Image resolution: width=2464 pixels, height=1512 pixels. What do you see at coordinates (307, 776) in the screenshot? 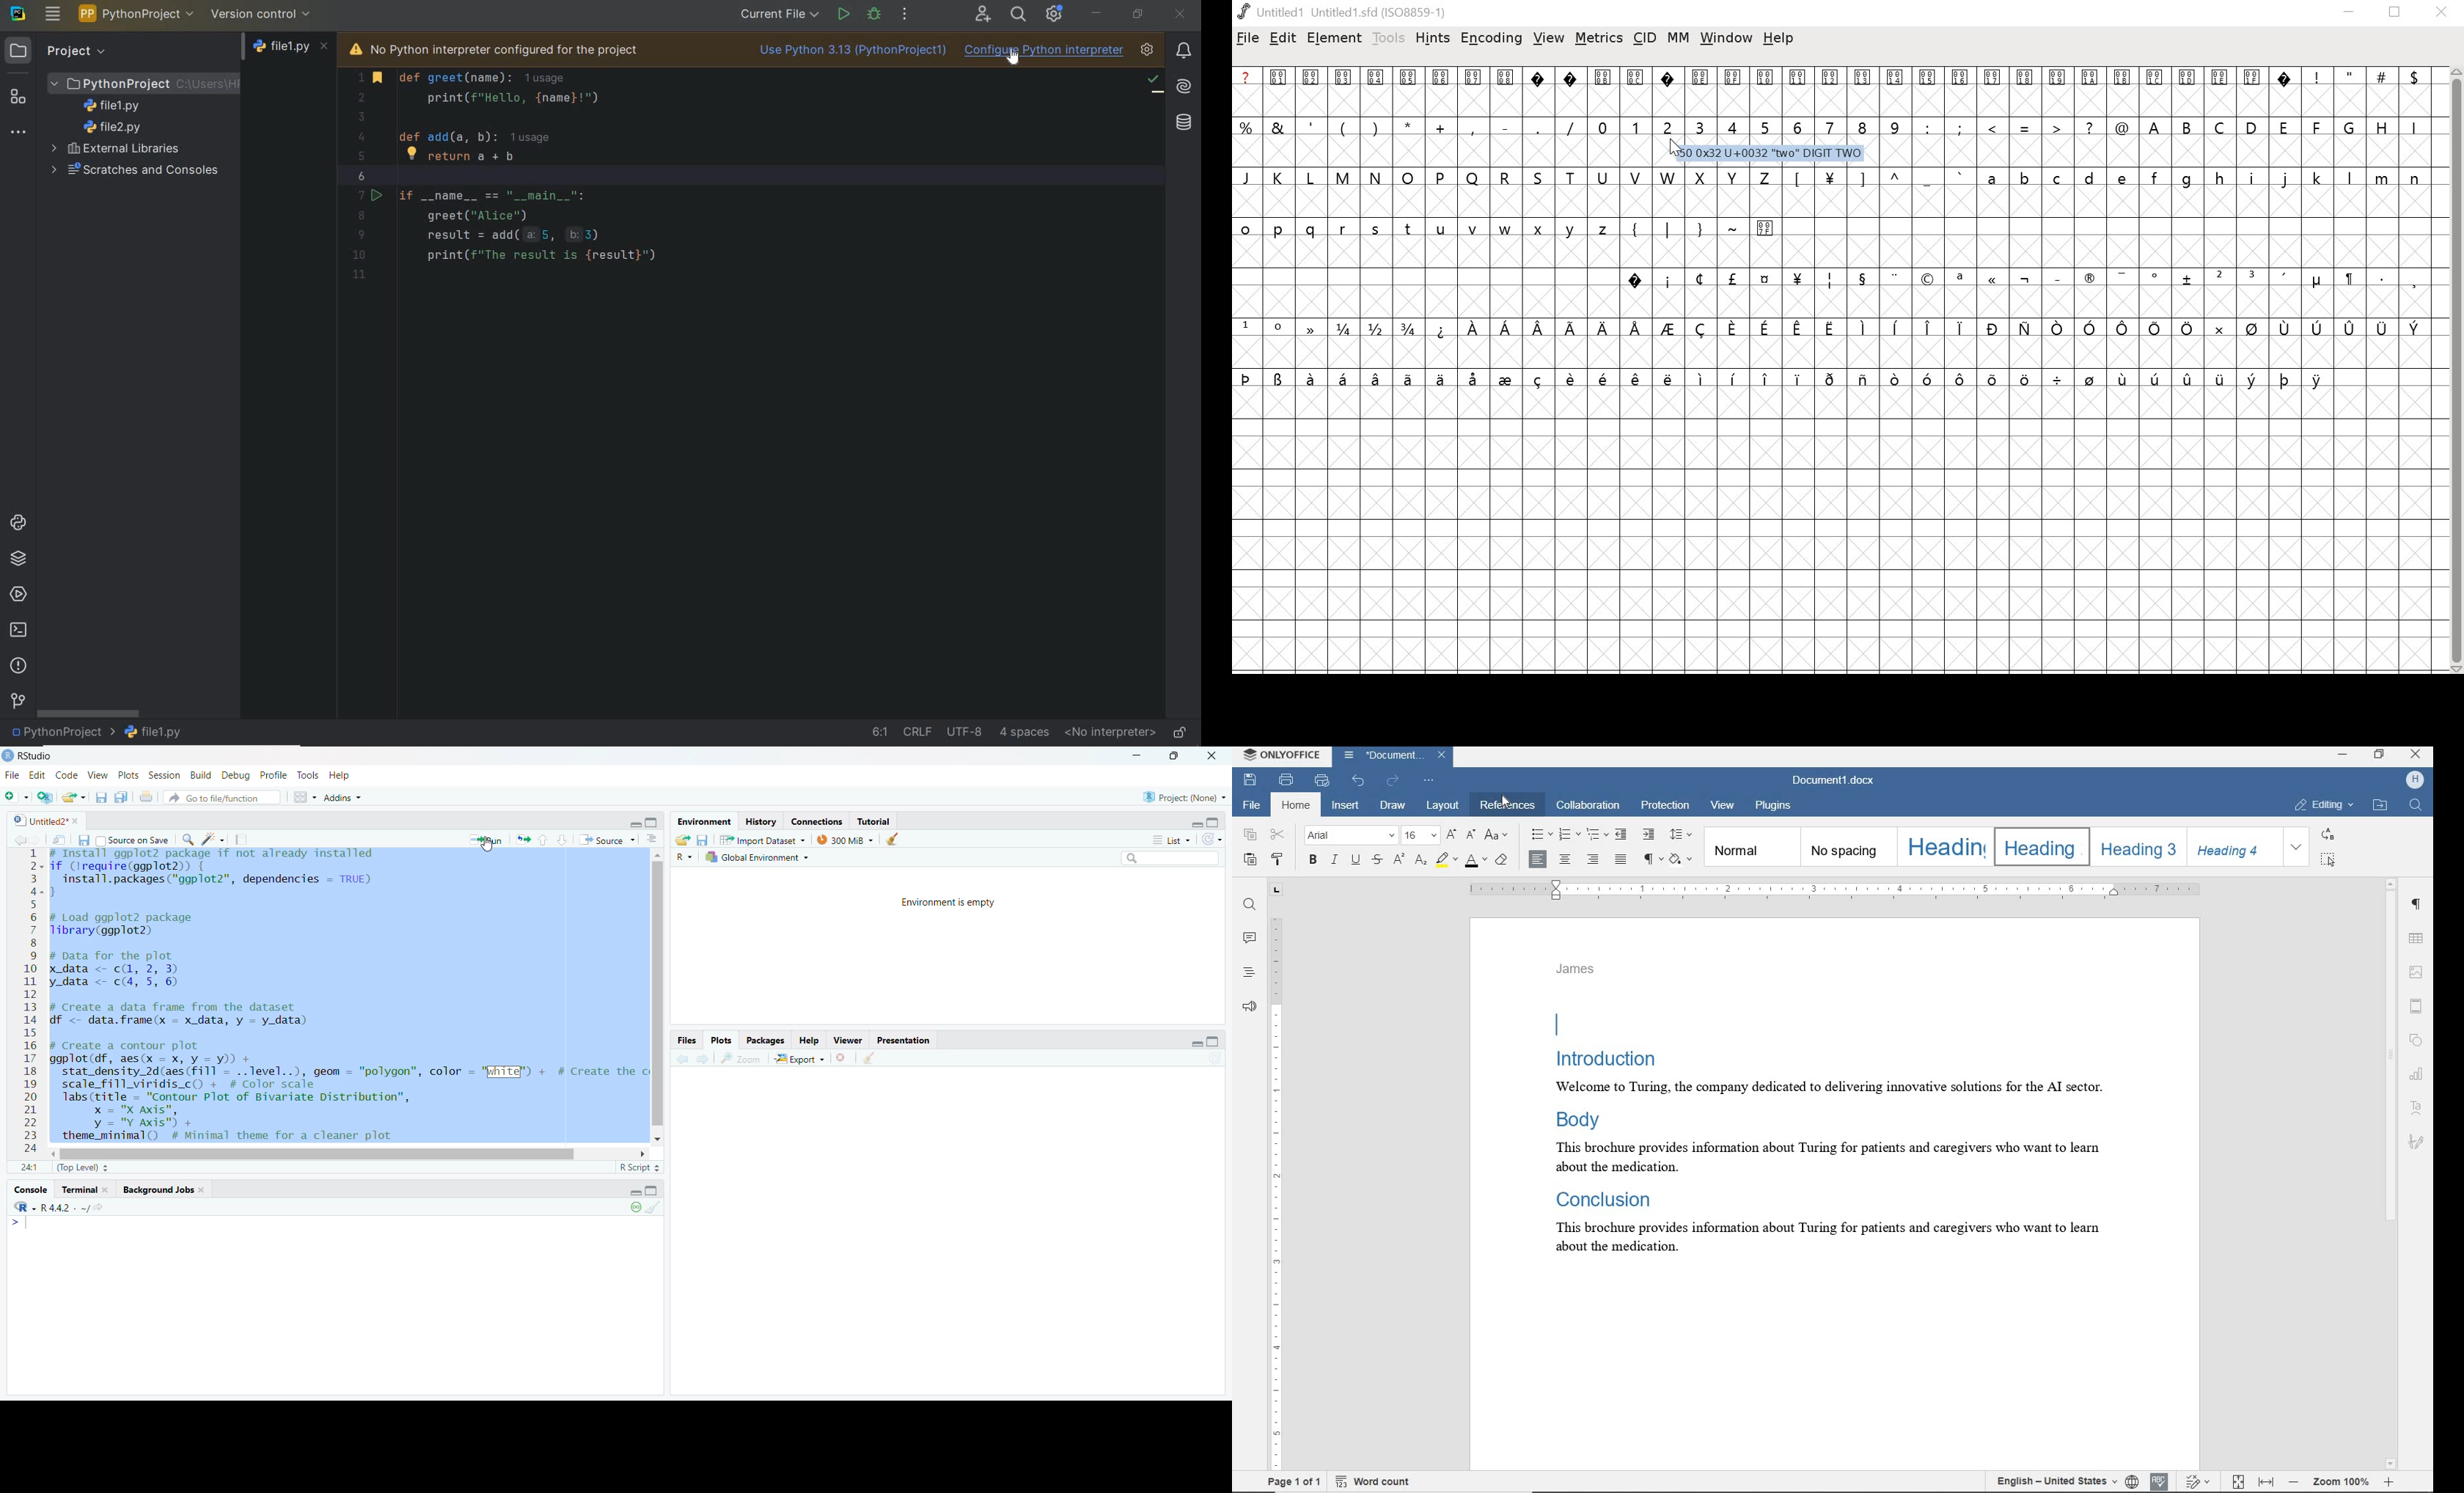
I see `Tools` at bounding box center [307, 776].